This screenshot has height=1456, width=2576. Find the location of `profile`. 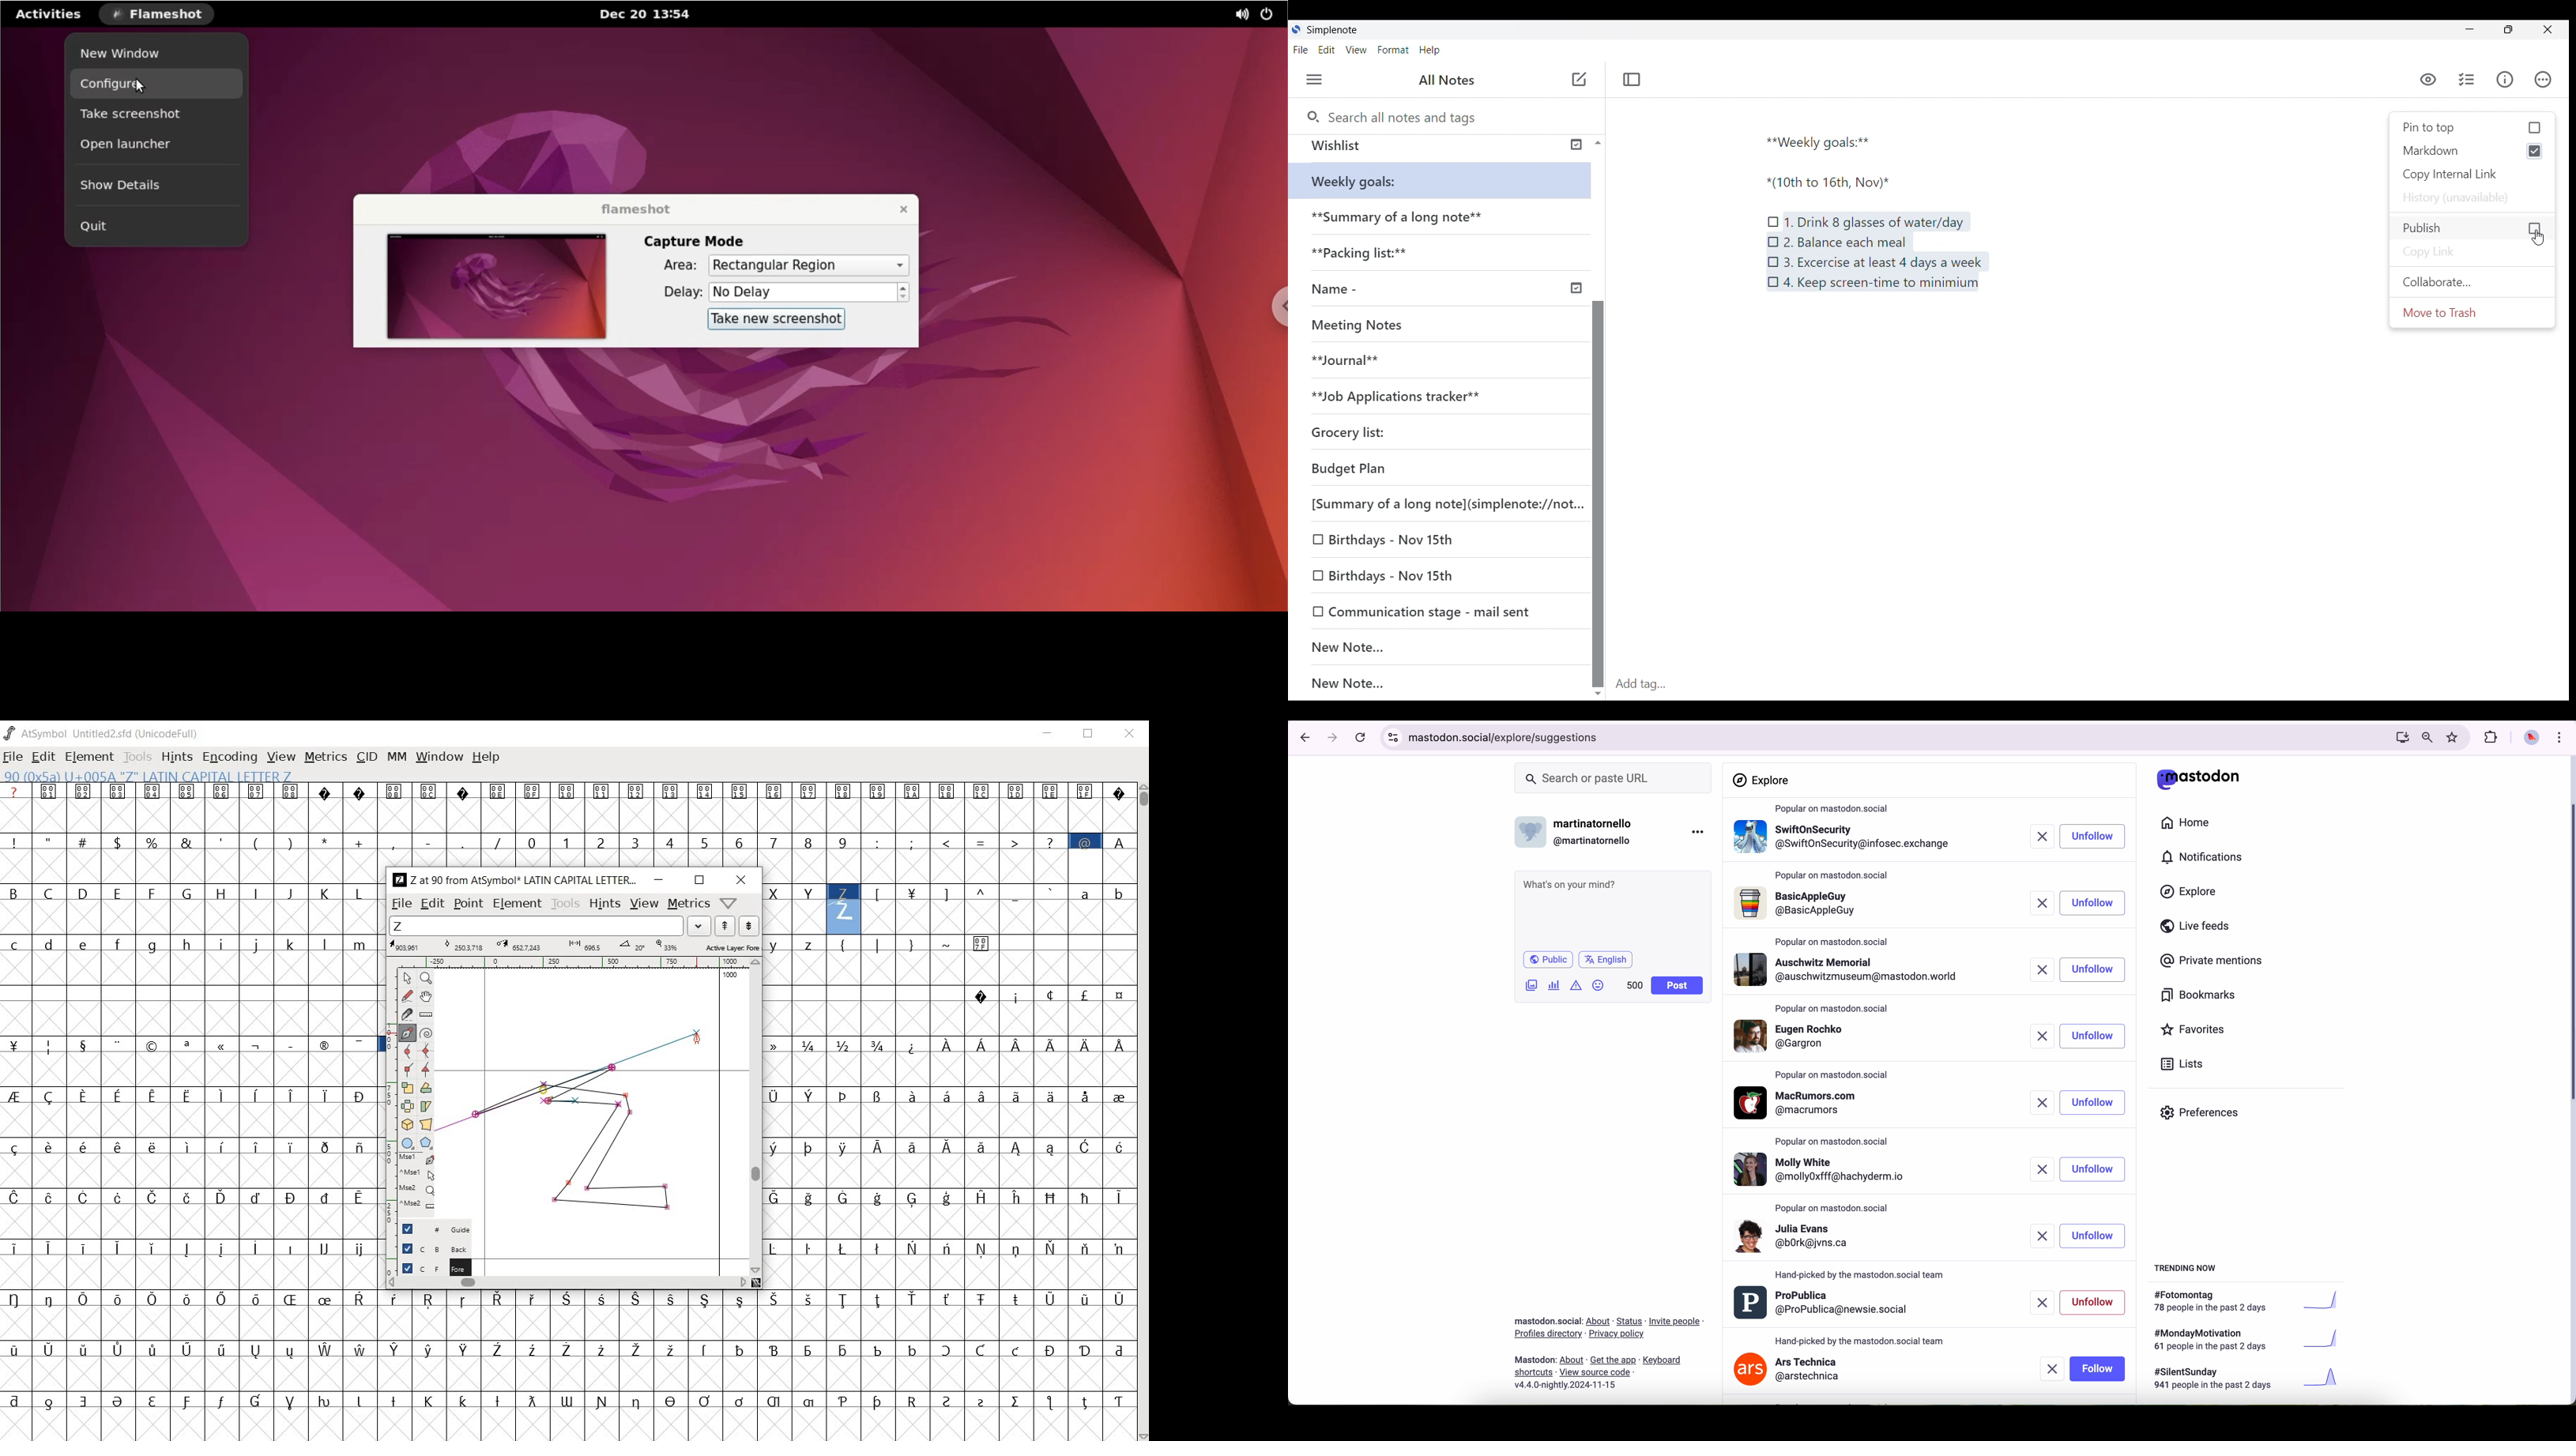

profile is located at coordinates (1845, 906).